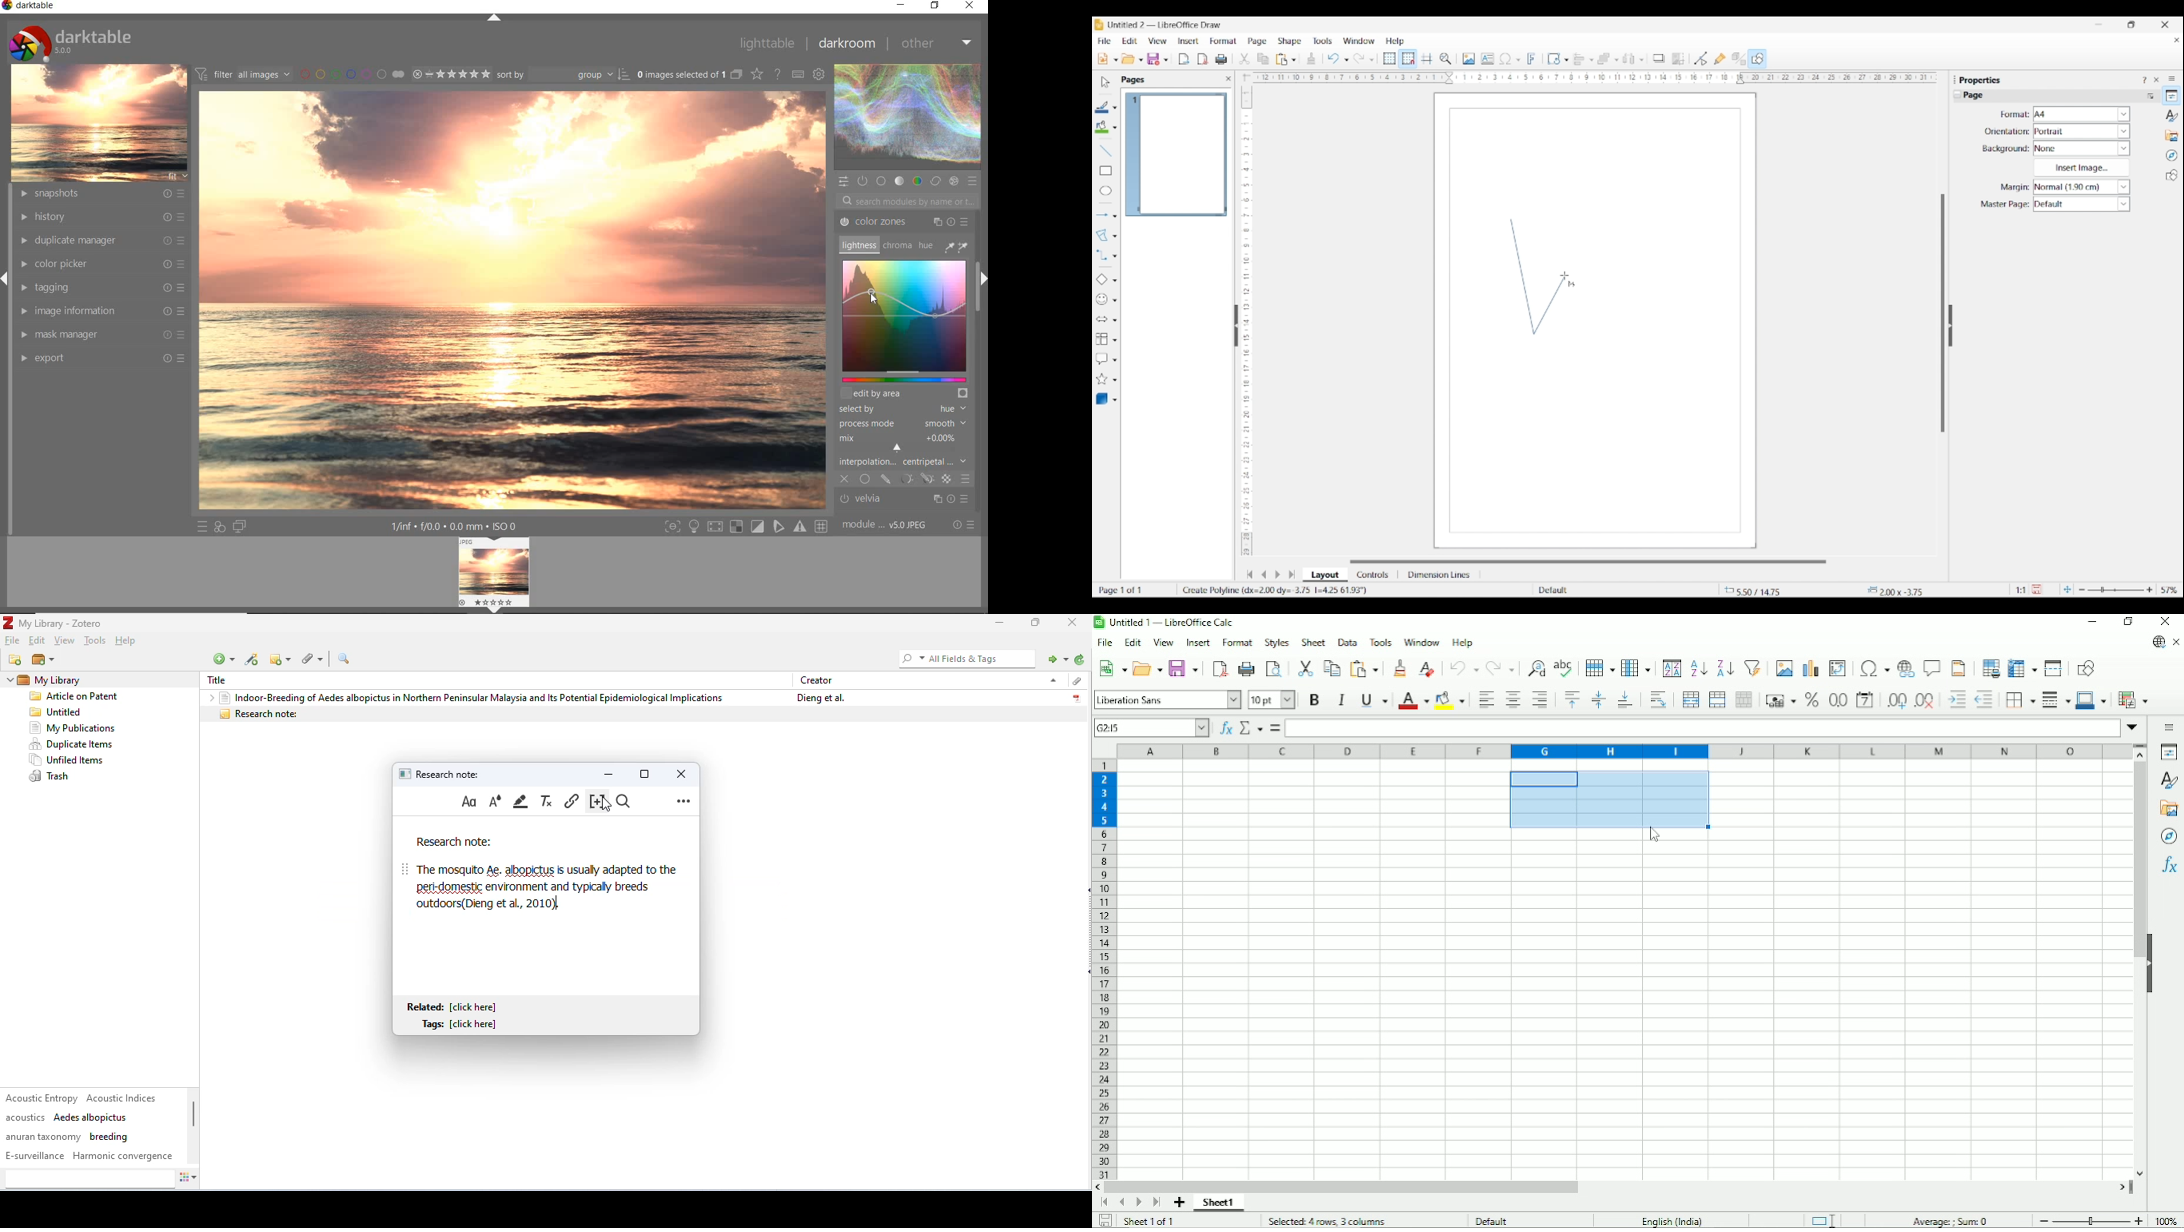  What do you see at coordinates (1245, 316) in the screenshot?
I see `Vertical ruler` at bounding box center [1245, 316].